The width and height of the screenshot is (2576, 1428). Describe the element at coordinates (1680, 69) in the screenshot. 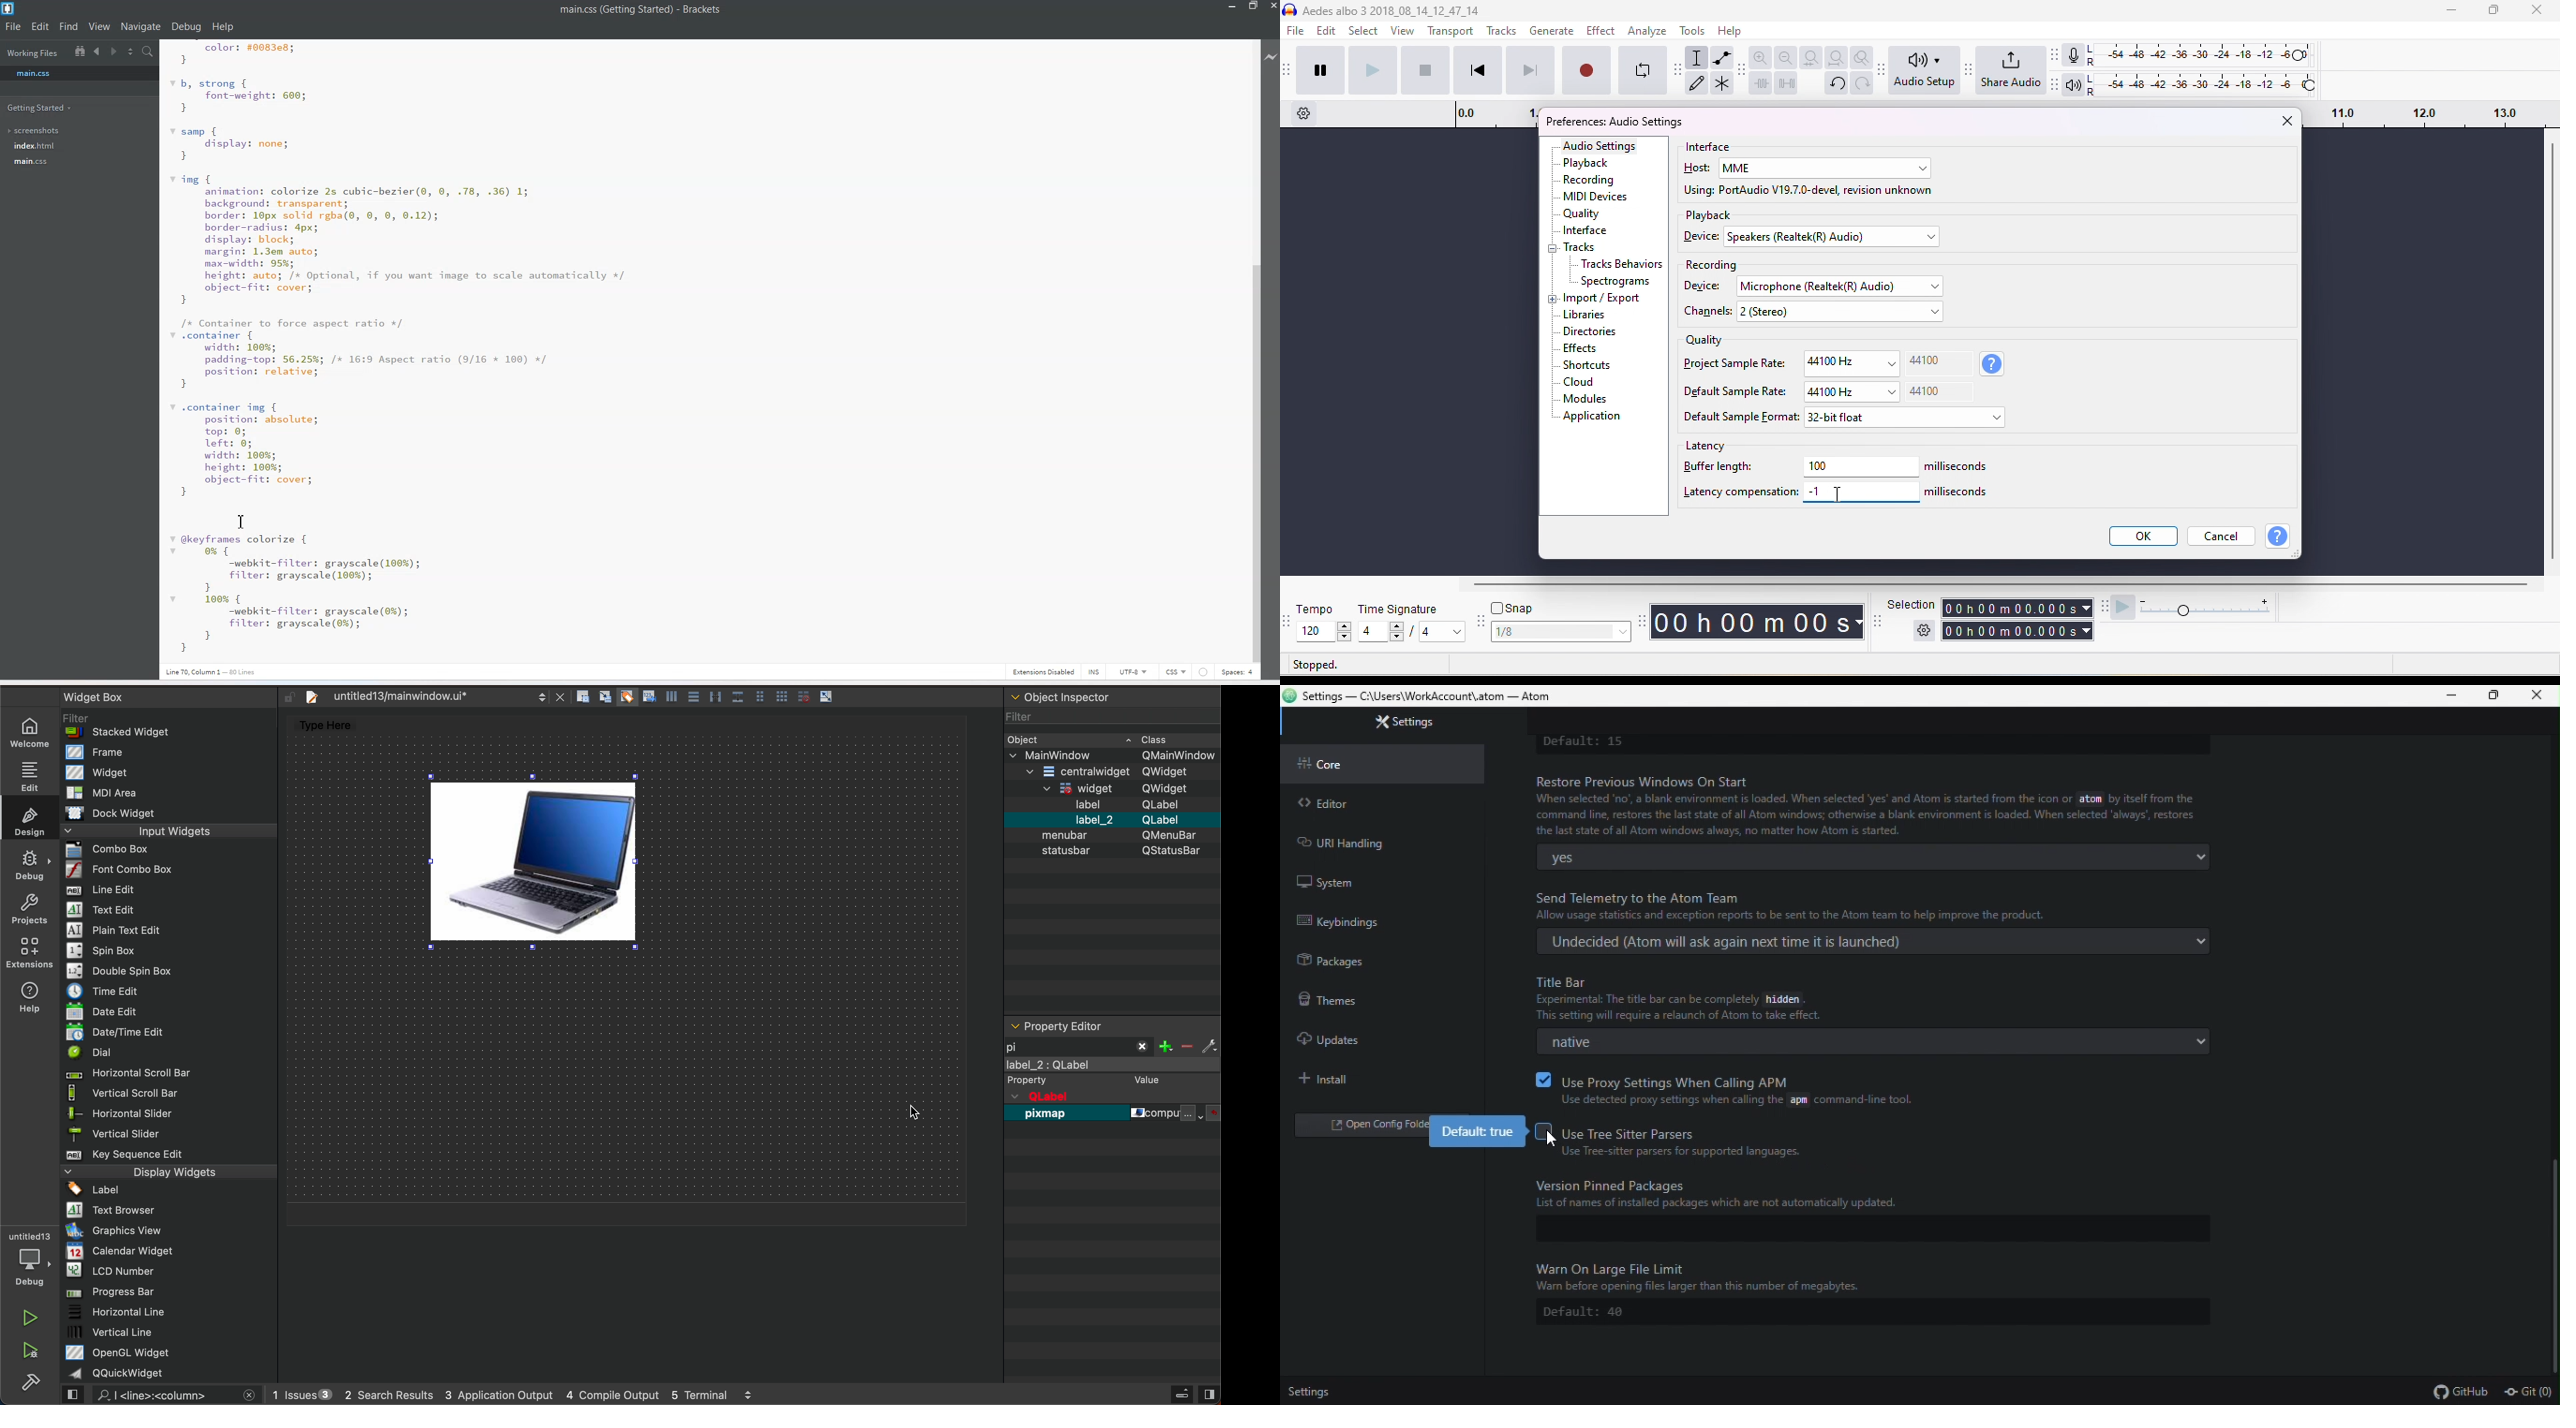

I see `audacity tools toolbar` at that location.